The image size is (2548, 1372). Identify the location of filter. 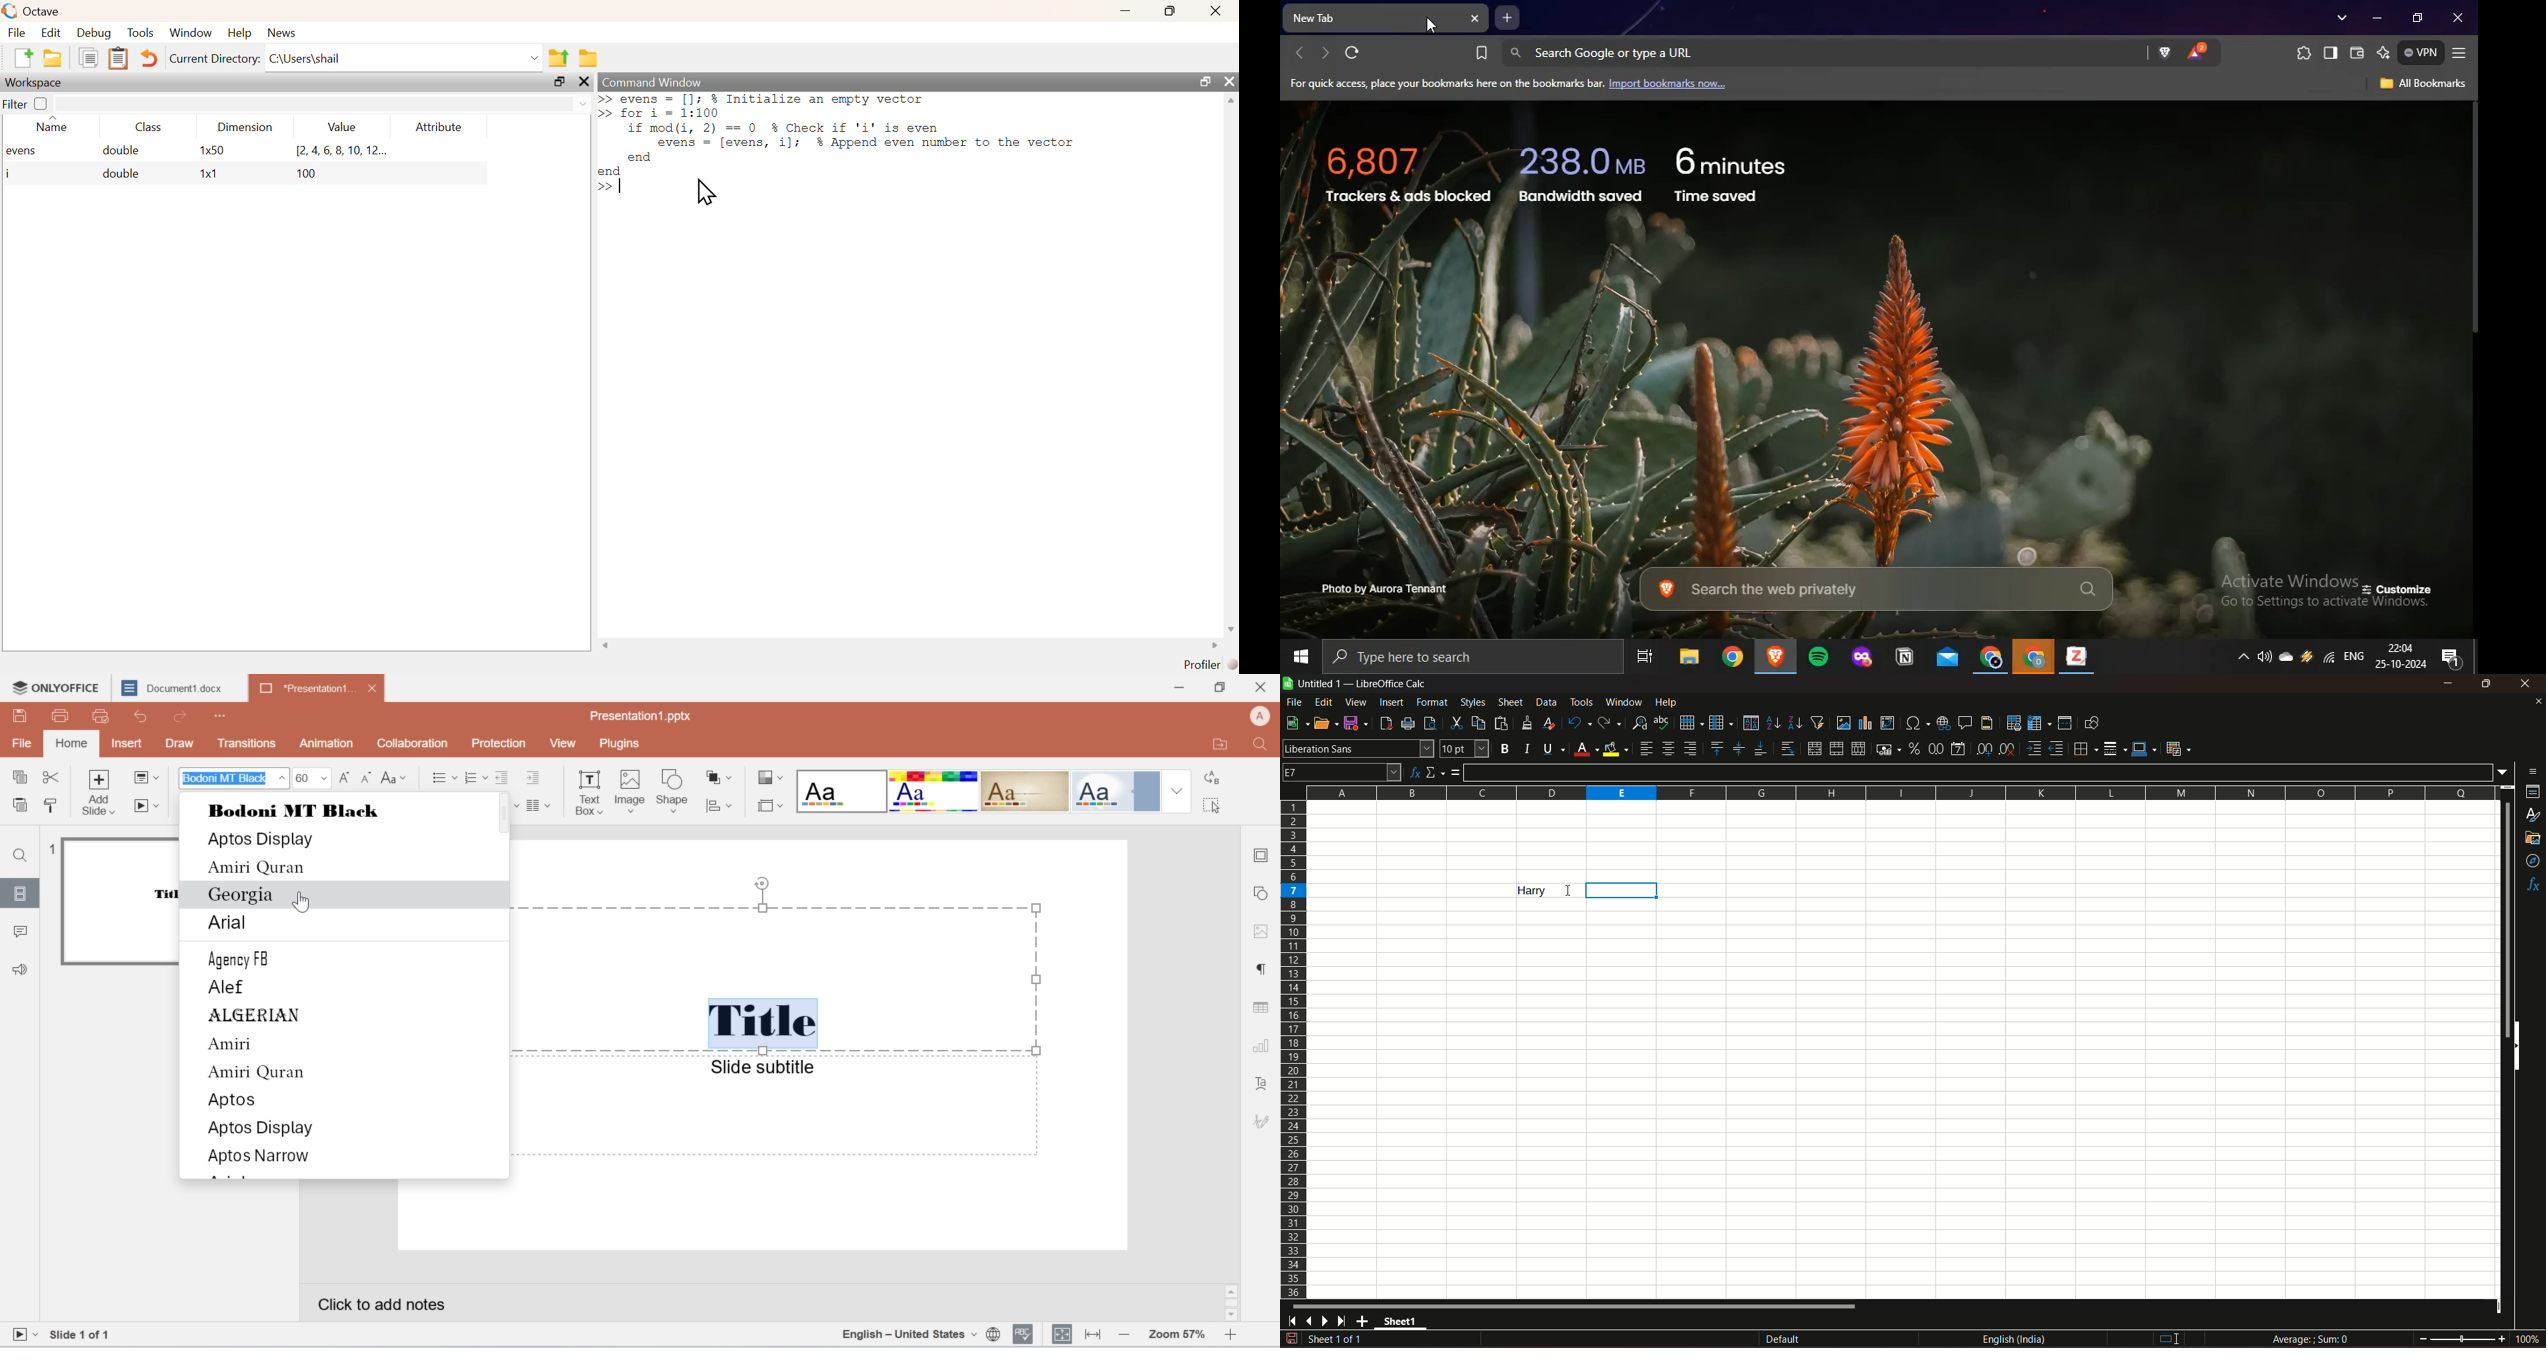
(15, 103).